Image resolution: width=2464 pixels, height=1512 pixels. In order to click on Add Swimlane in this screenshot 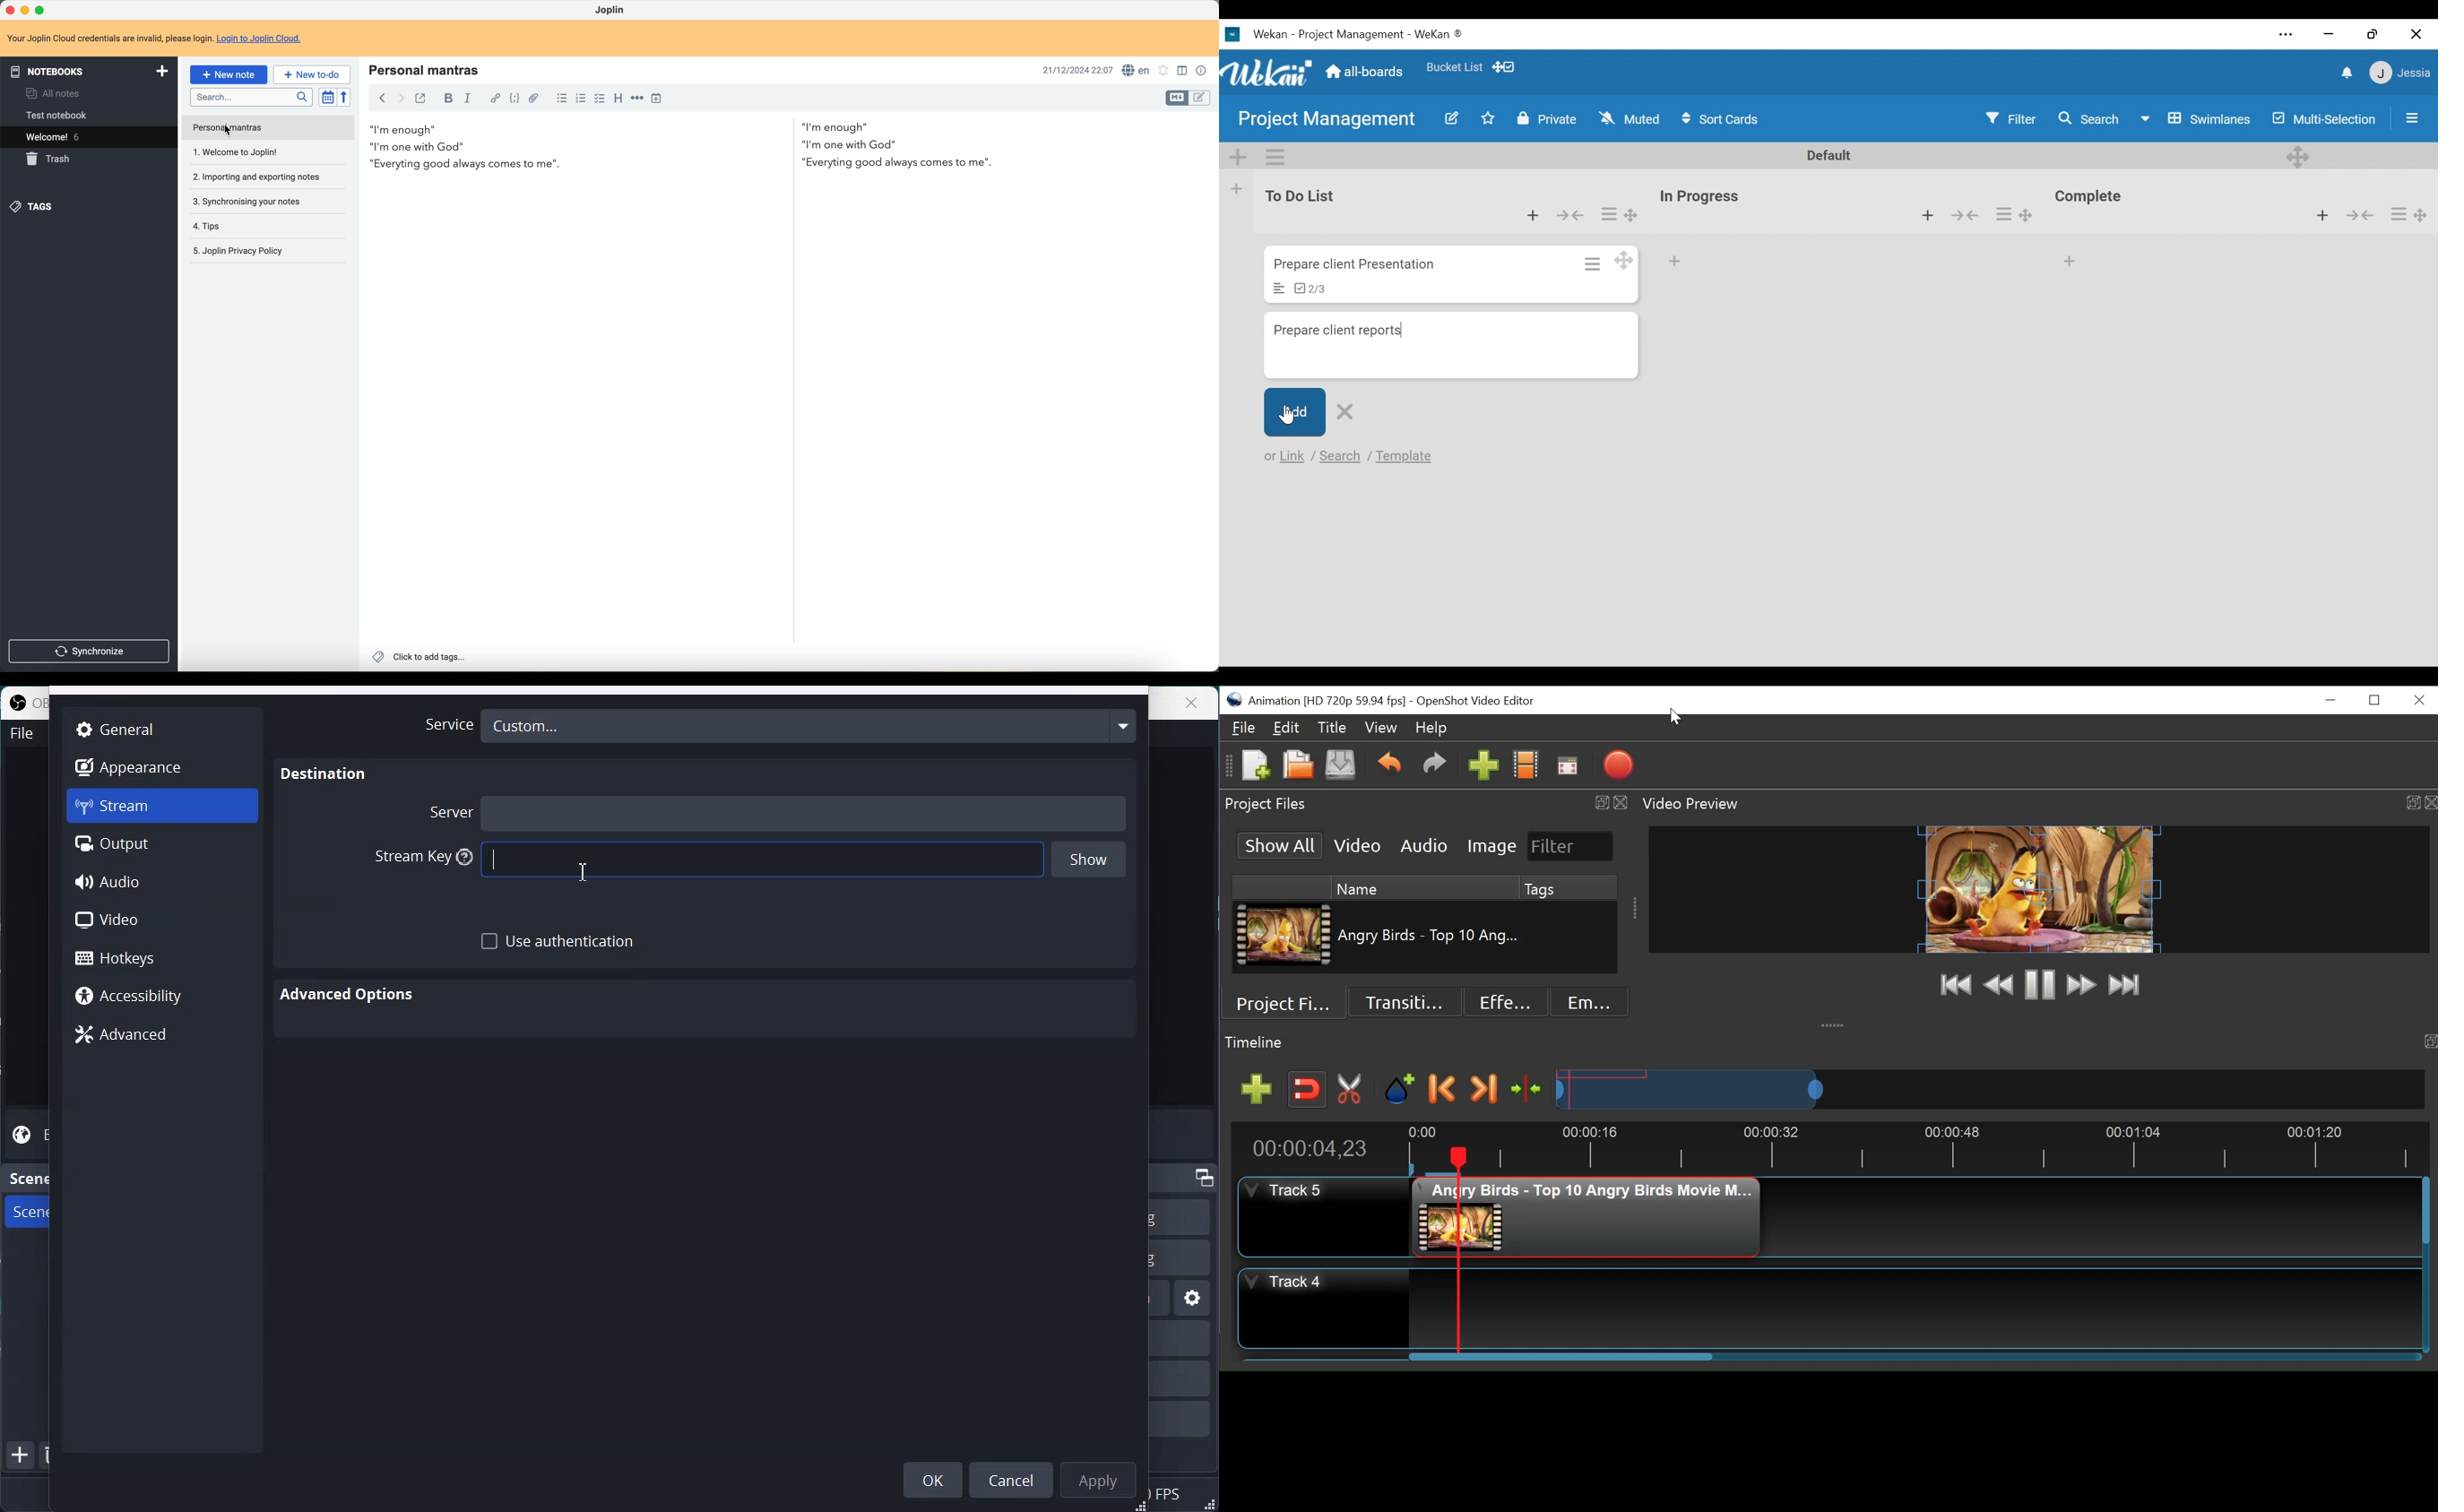, I will do `click(1239, 154)`.